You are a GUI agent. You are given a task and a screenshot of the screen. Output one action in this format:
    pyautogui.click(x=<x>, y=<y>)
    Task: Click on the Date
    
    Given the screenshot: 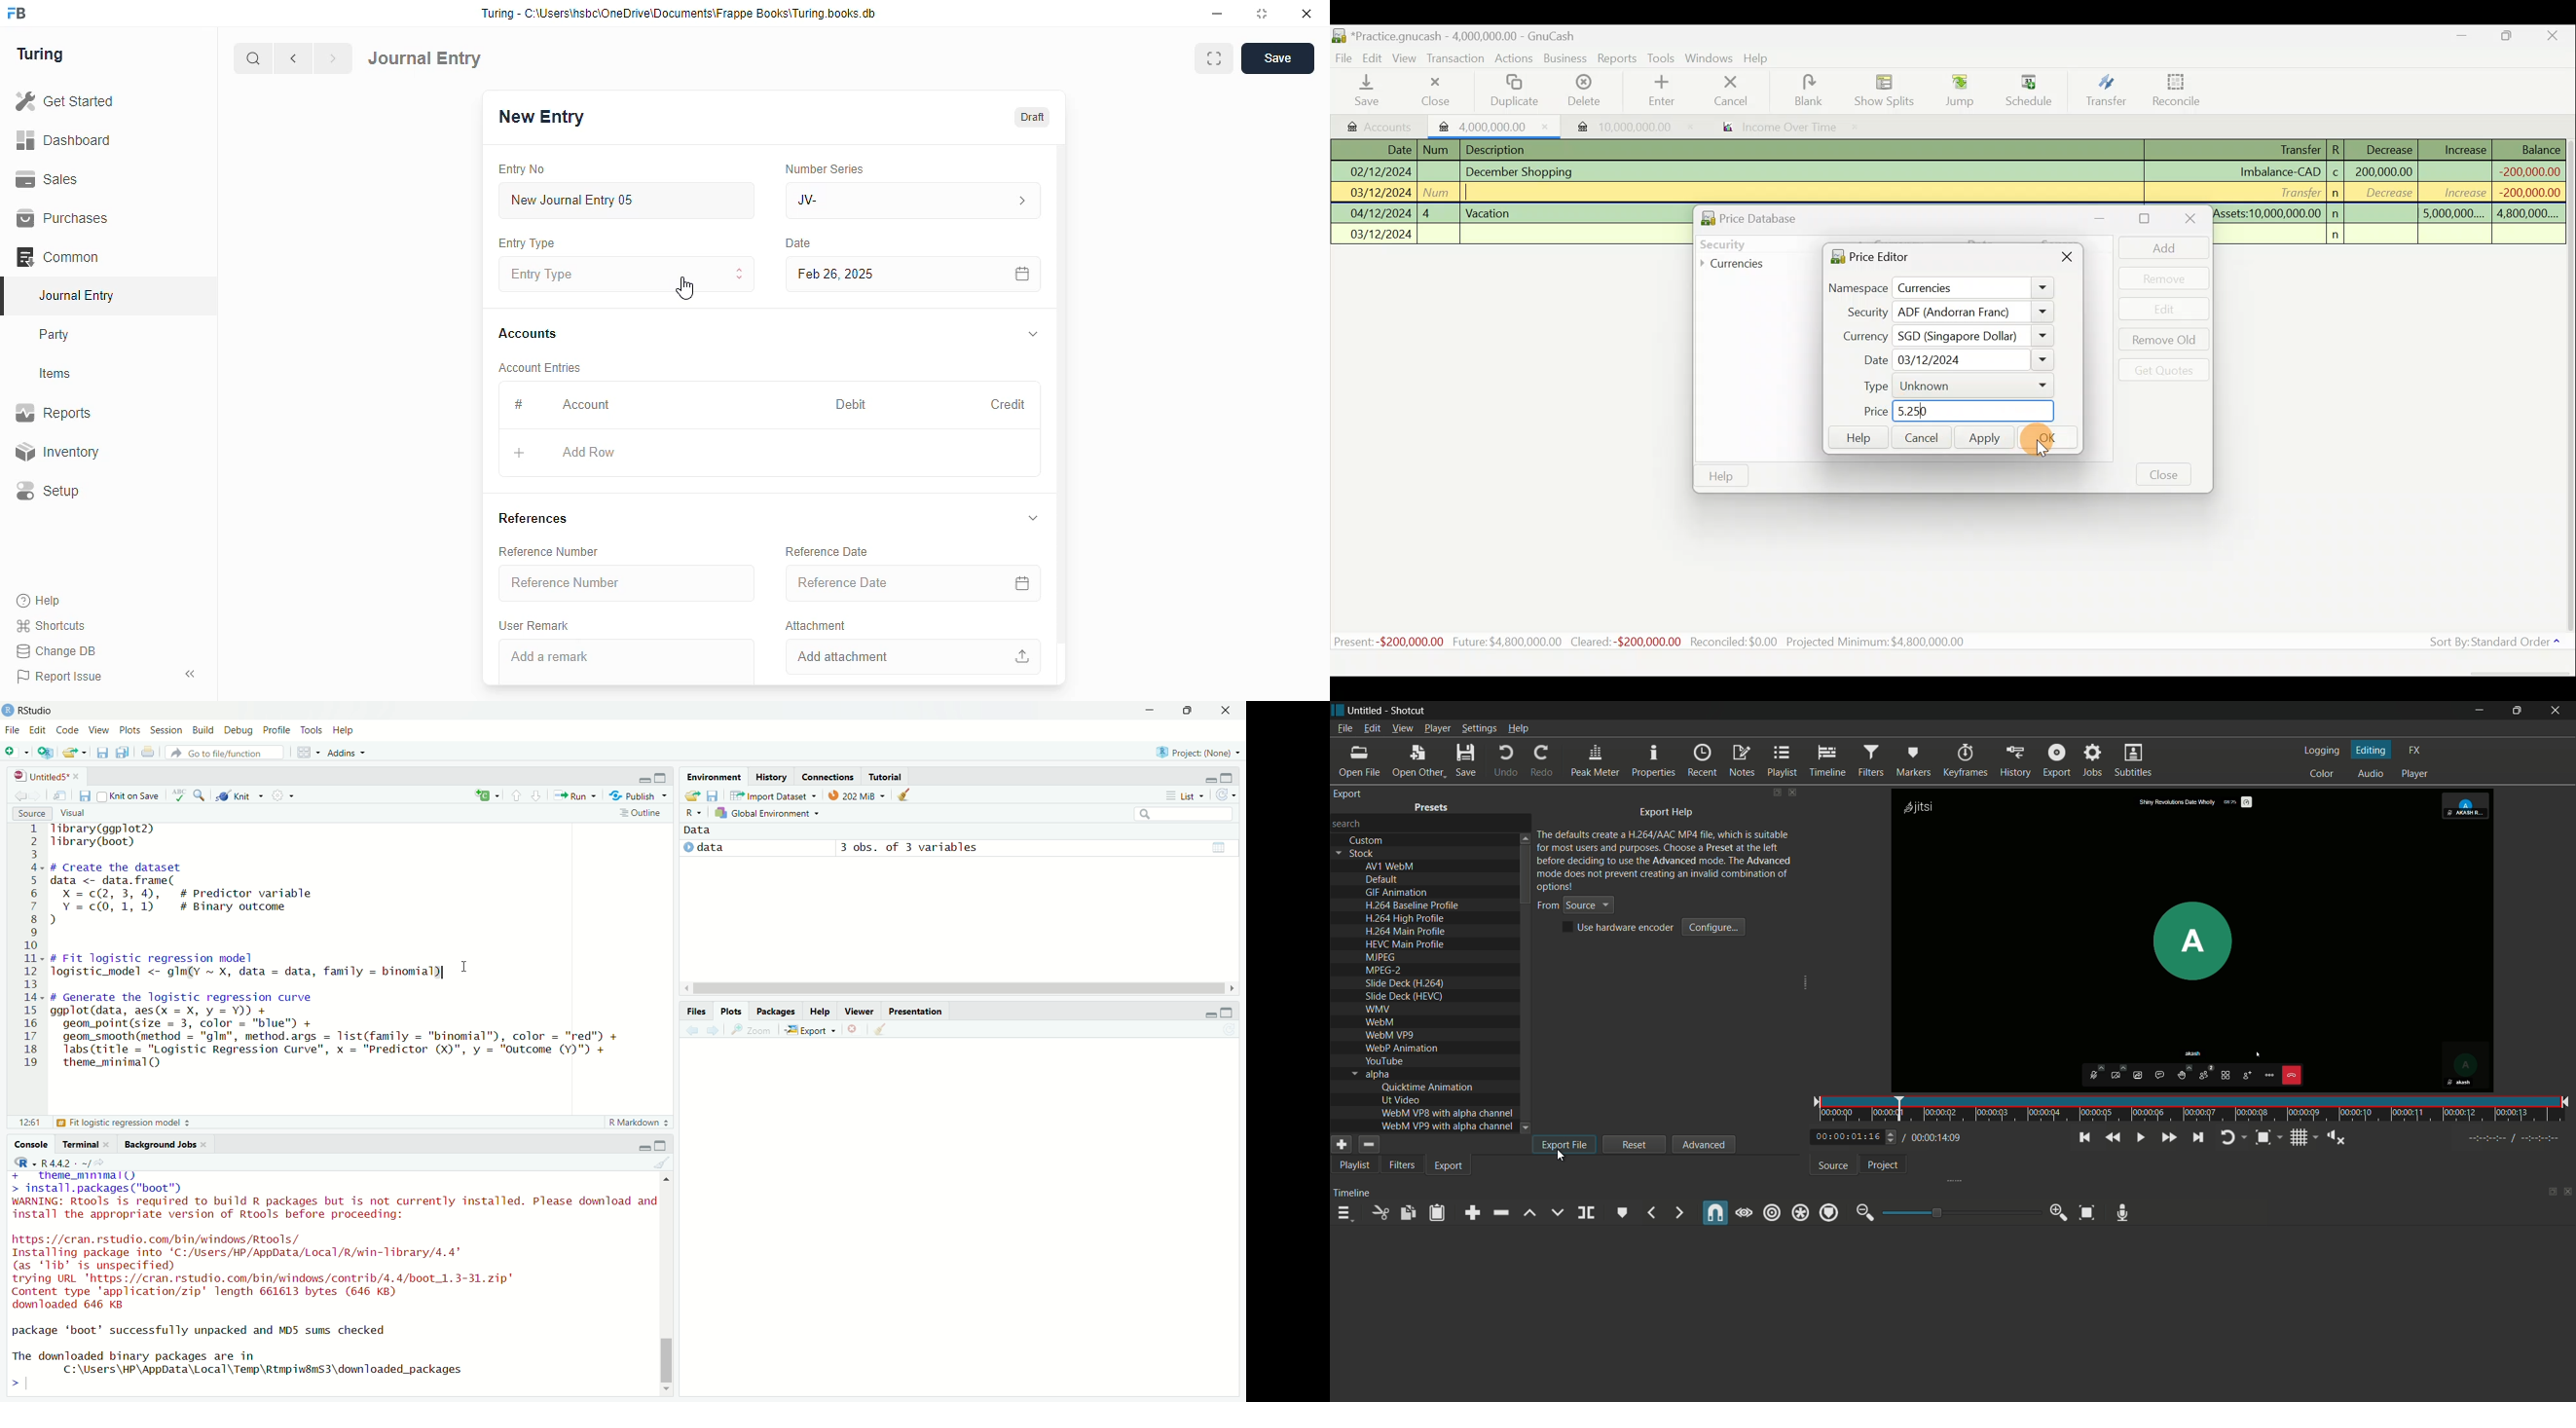 What is the action you would take?
    pyautogui.click(x=799, y=243)
    